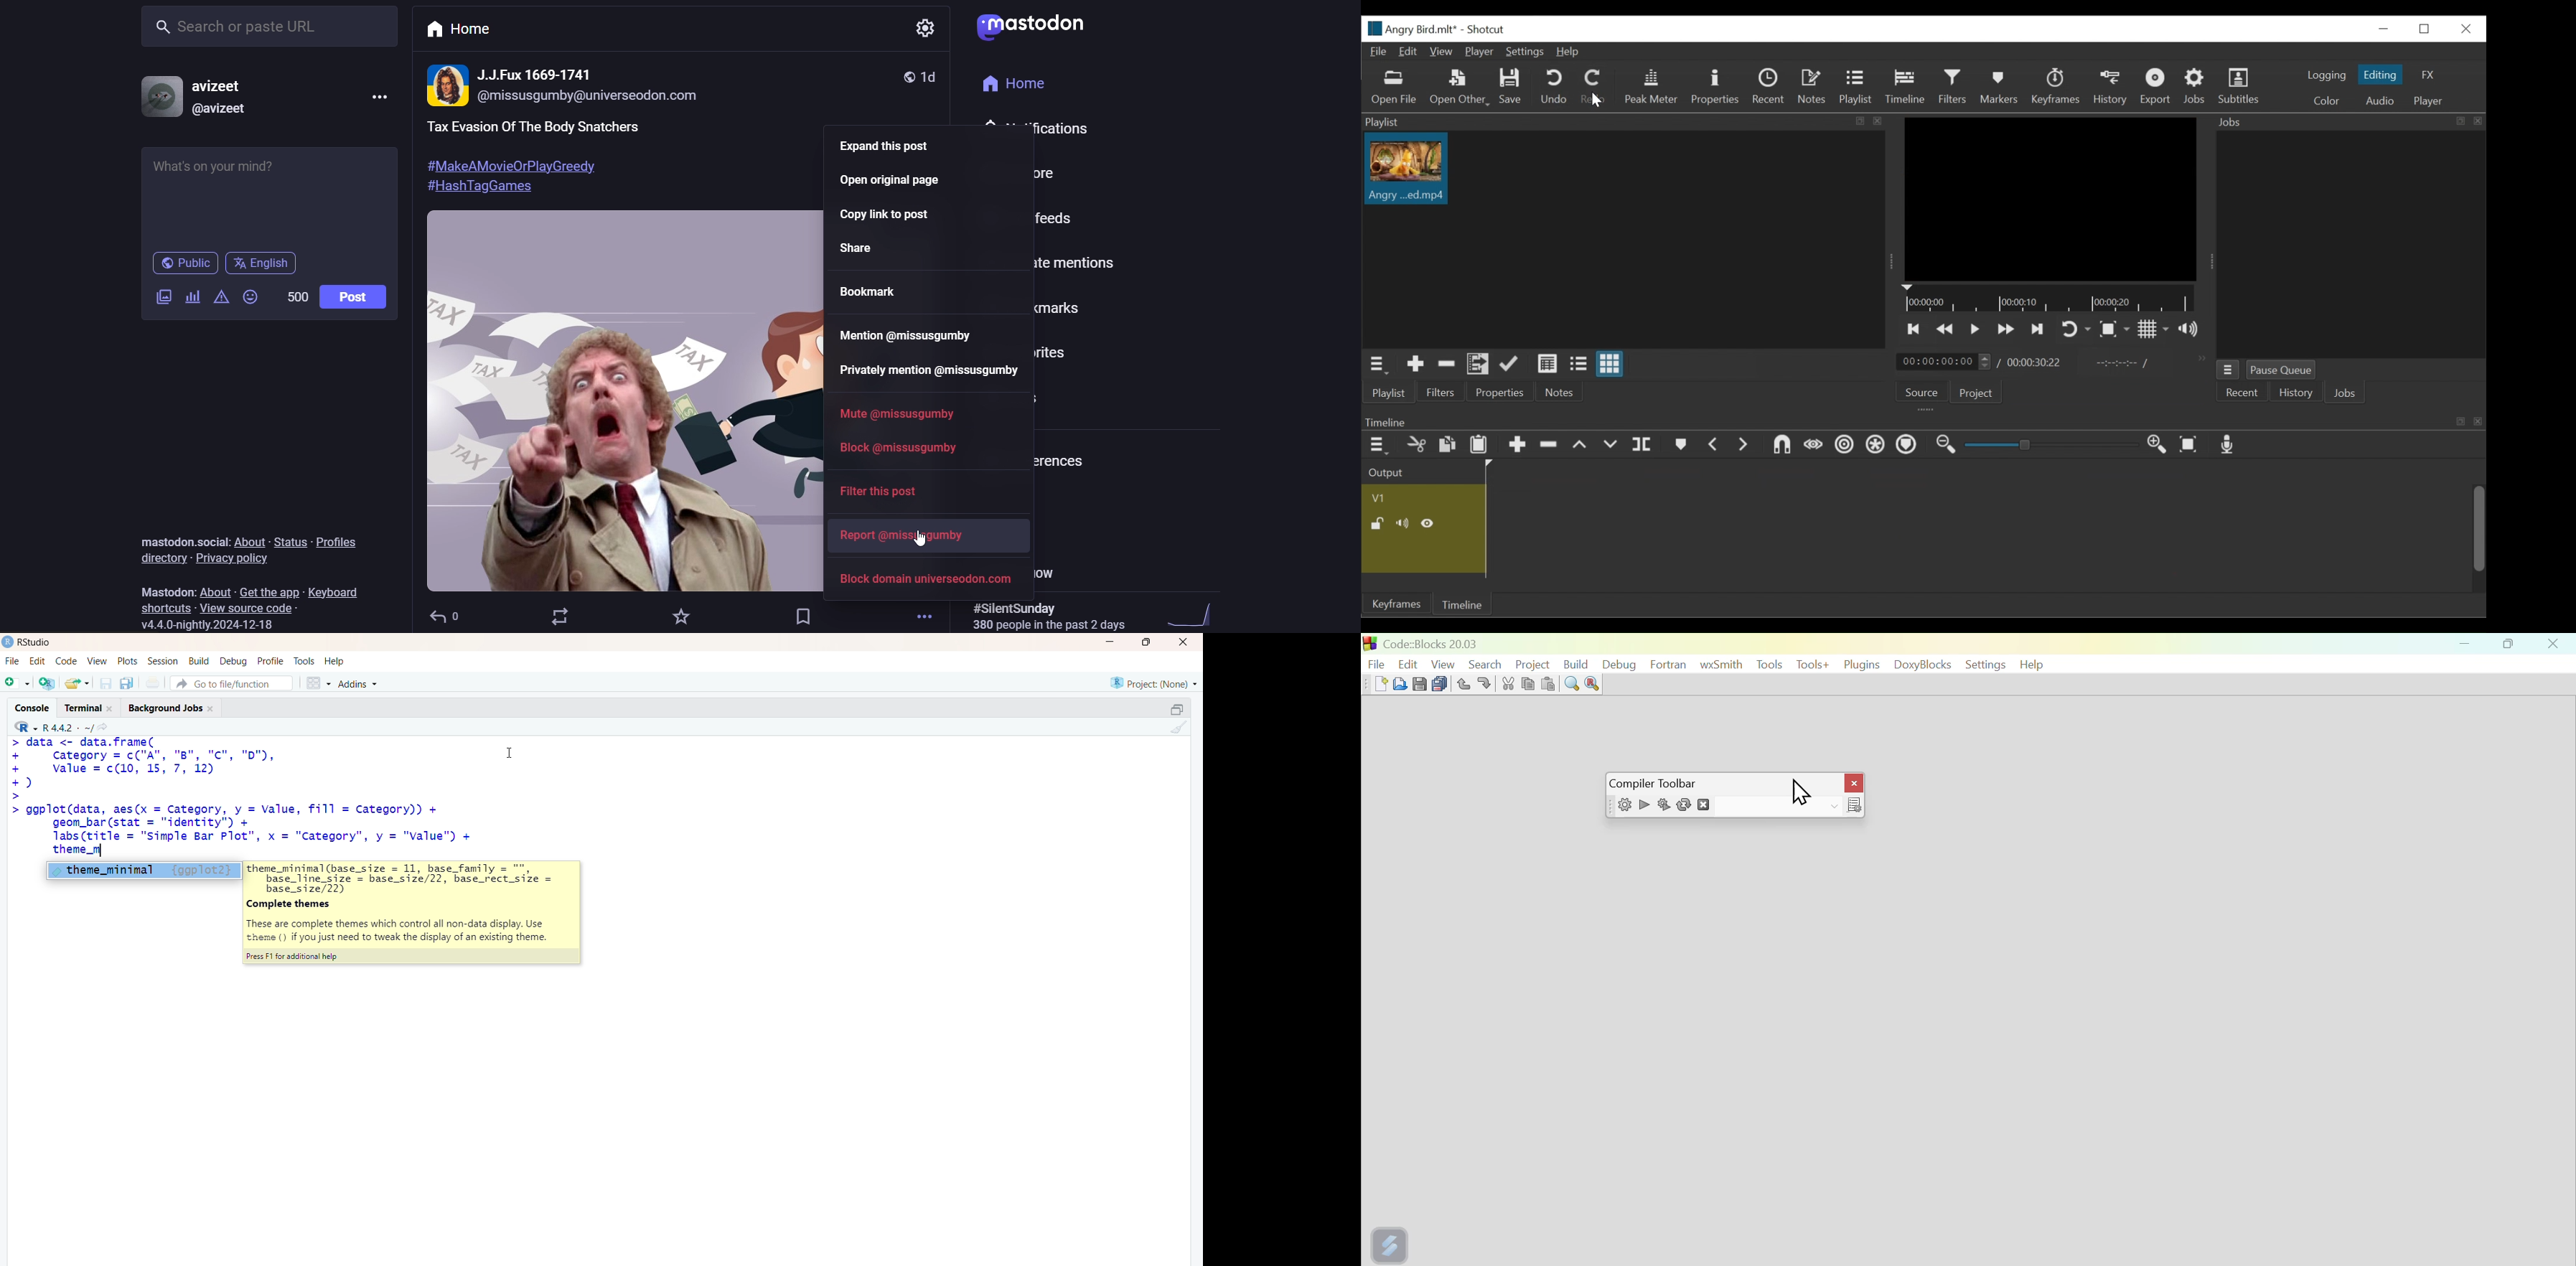  Describe the element at coordinates (1945, 328) in the screenshot. I see `Play quickly forward` at that location.